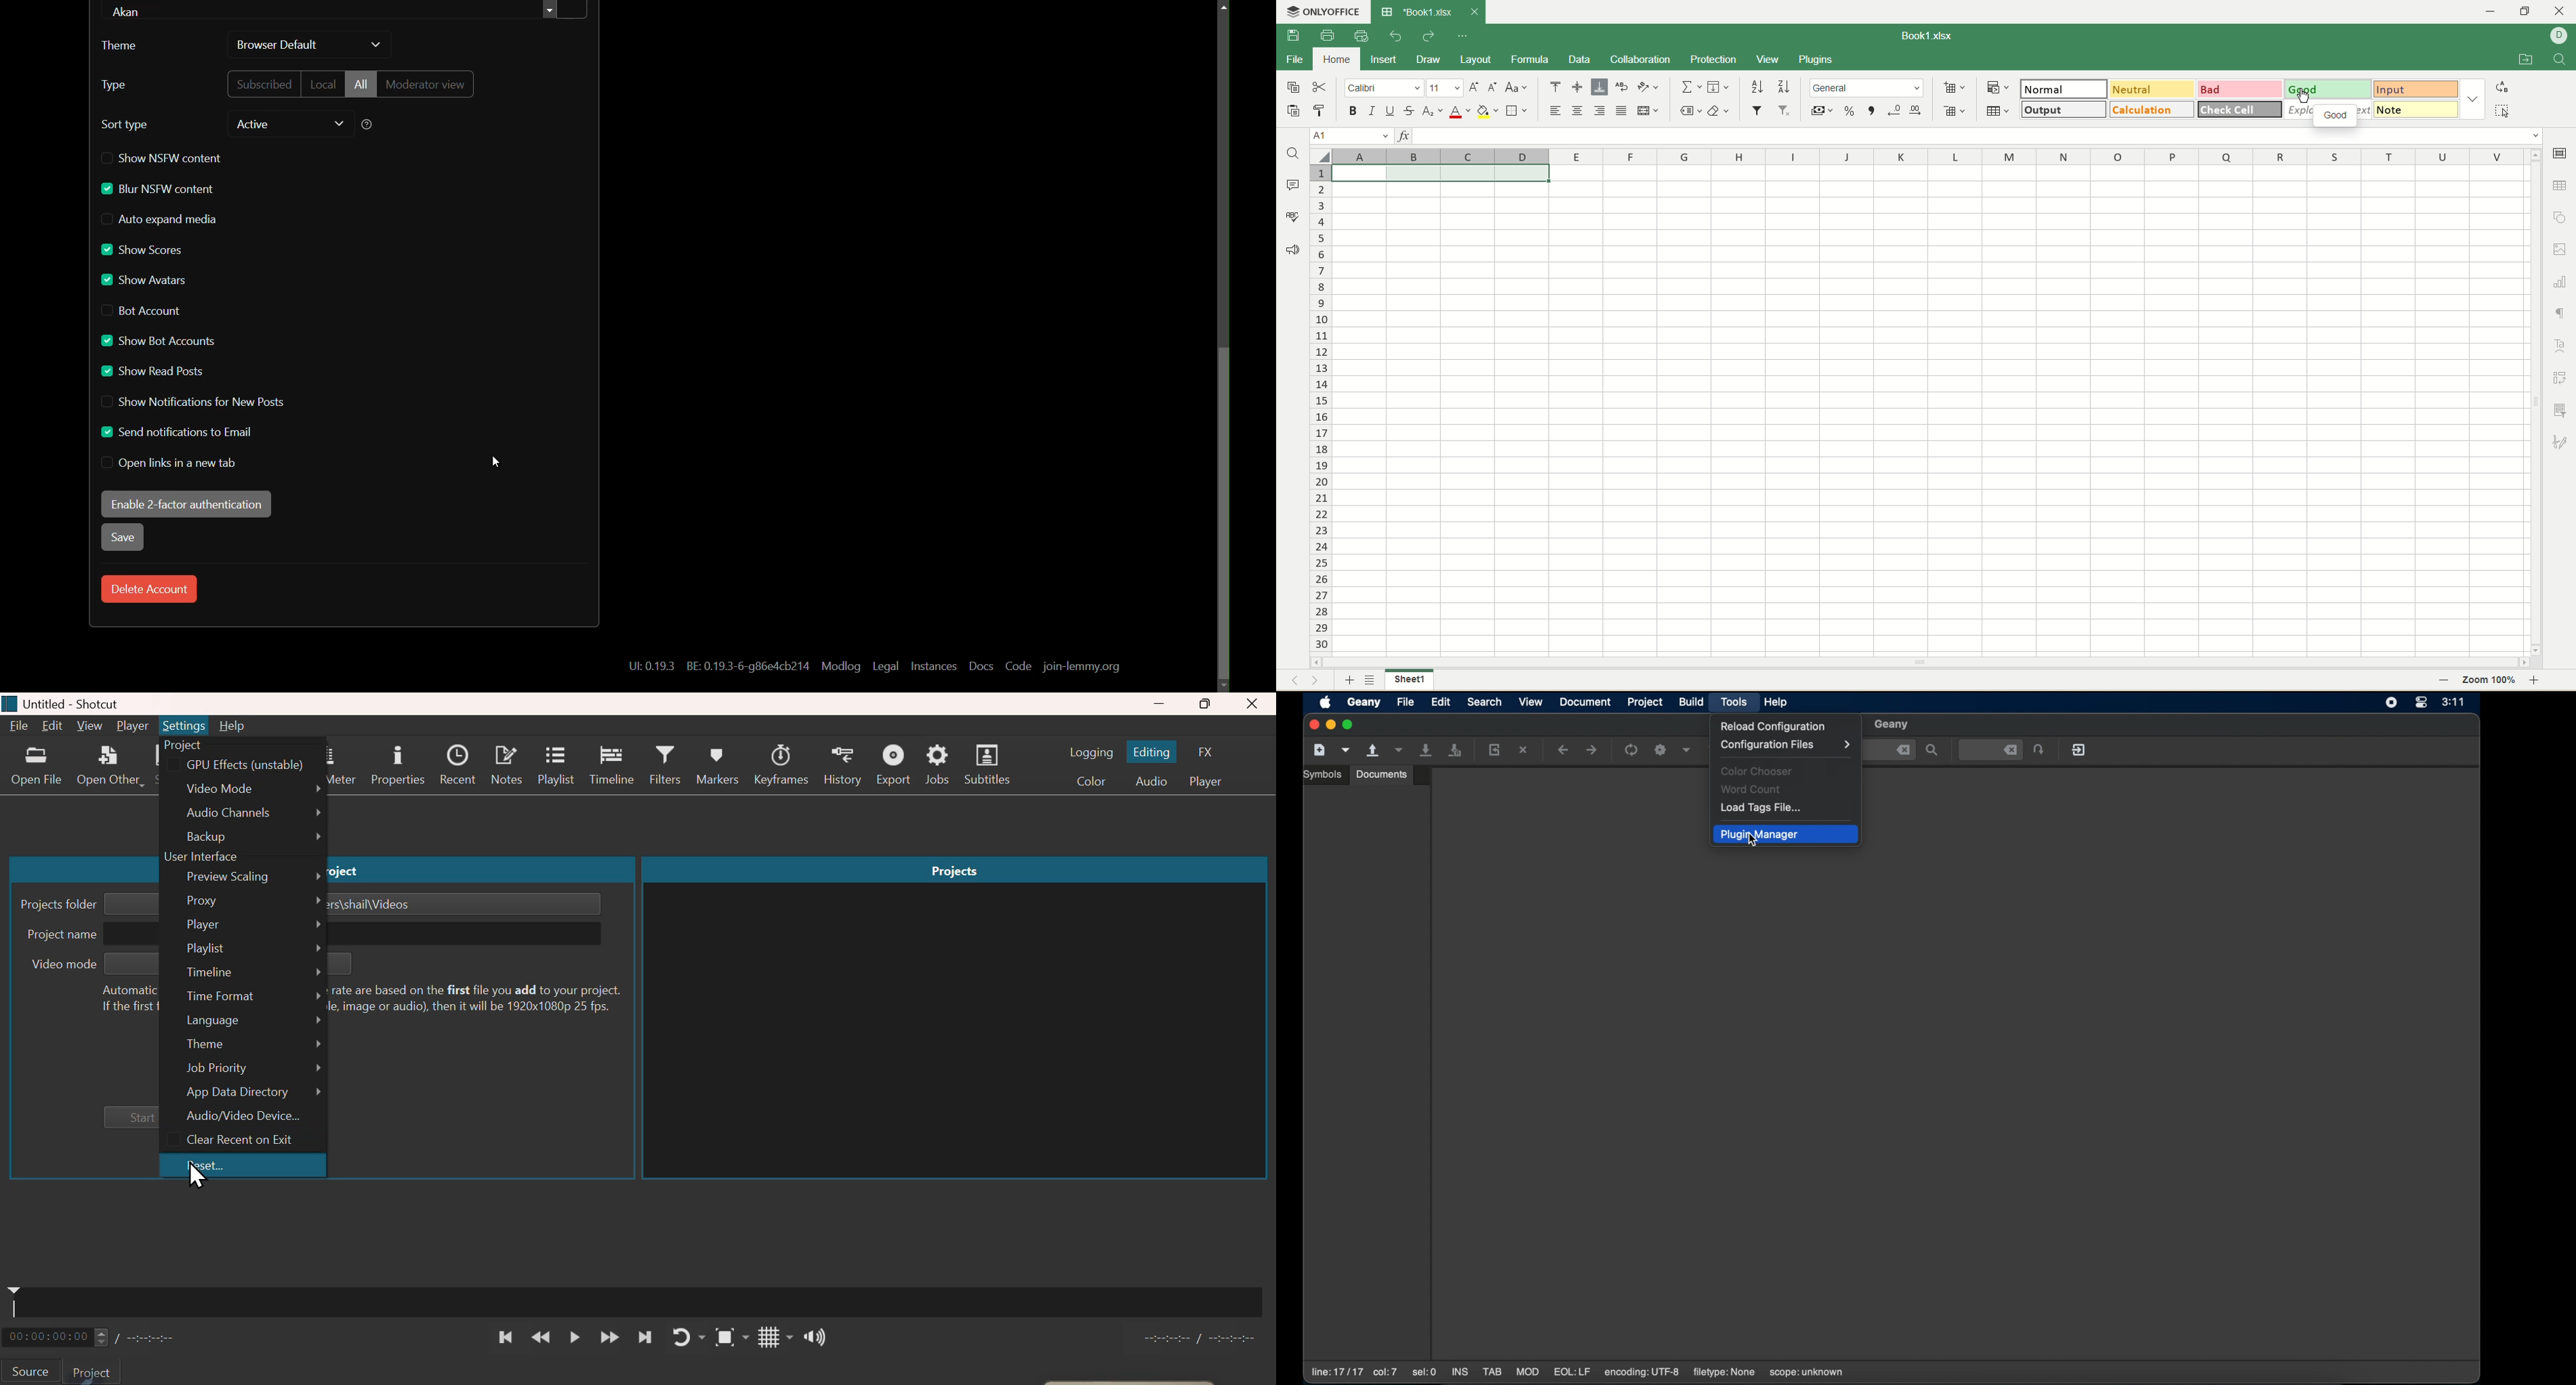 This screenshot has height=1400, width=2576. What do you see at coordinates (1577, 112) in the screenshot?
I see `align center` at bounding box center [1577, 112].